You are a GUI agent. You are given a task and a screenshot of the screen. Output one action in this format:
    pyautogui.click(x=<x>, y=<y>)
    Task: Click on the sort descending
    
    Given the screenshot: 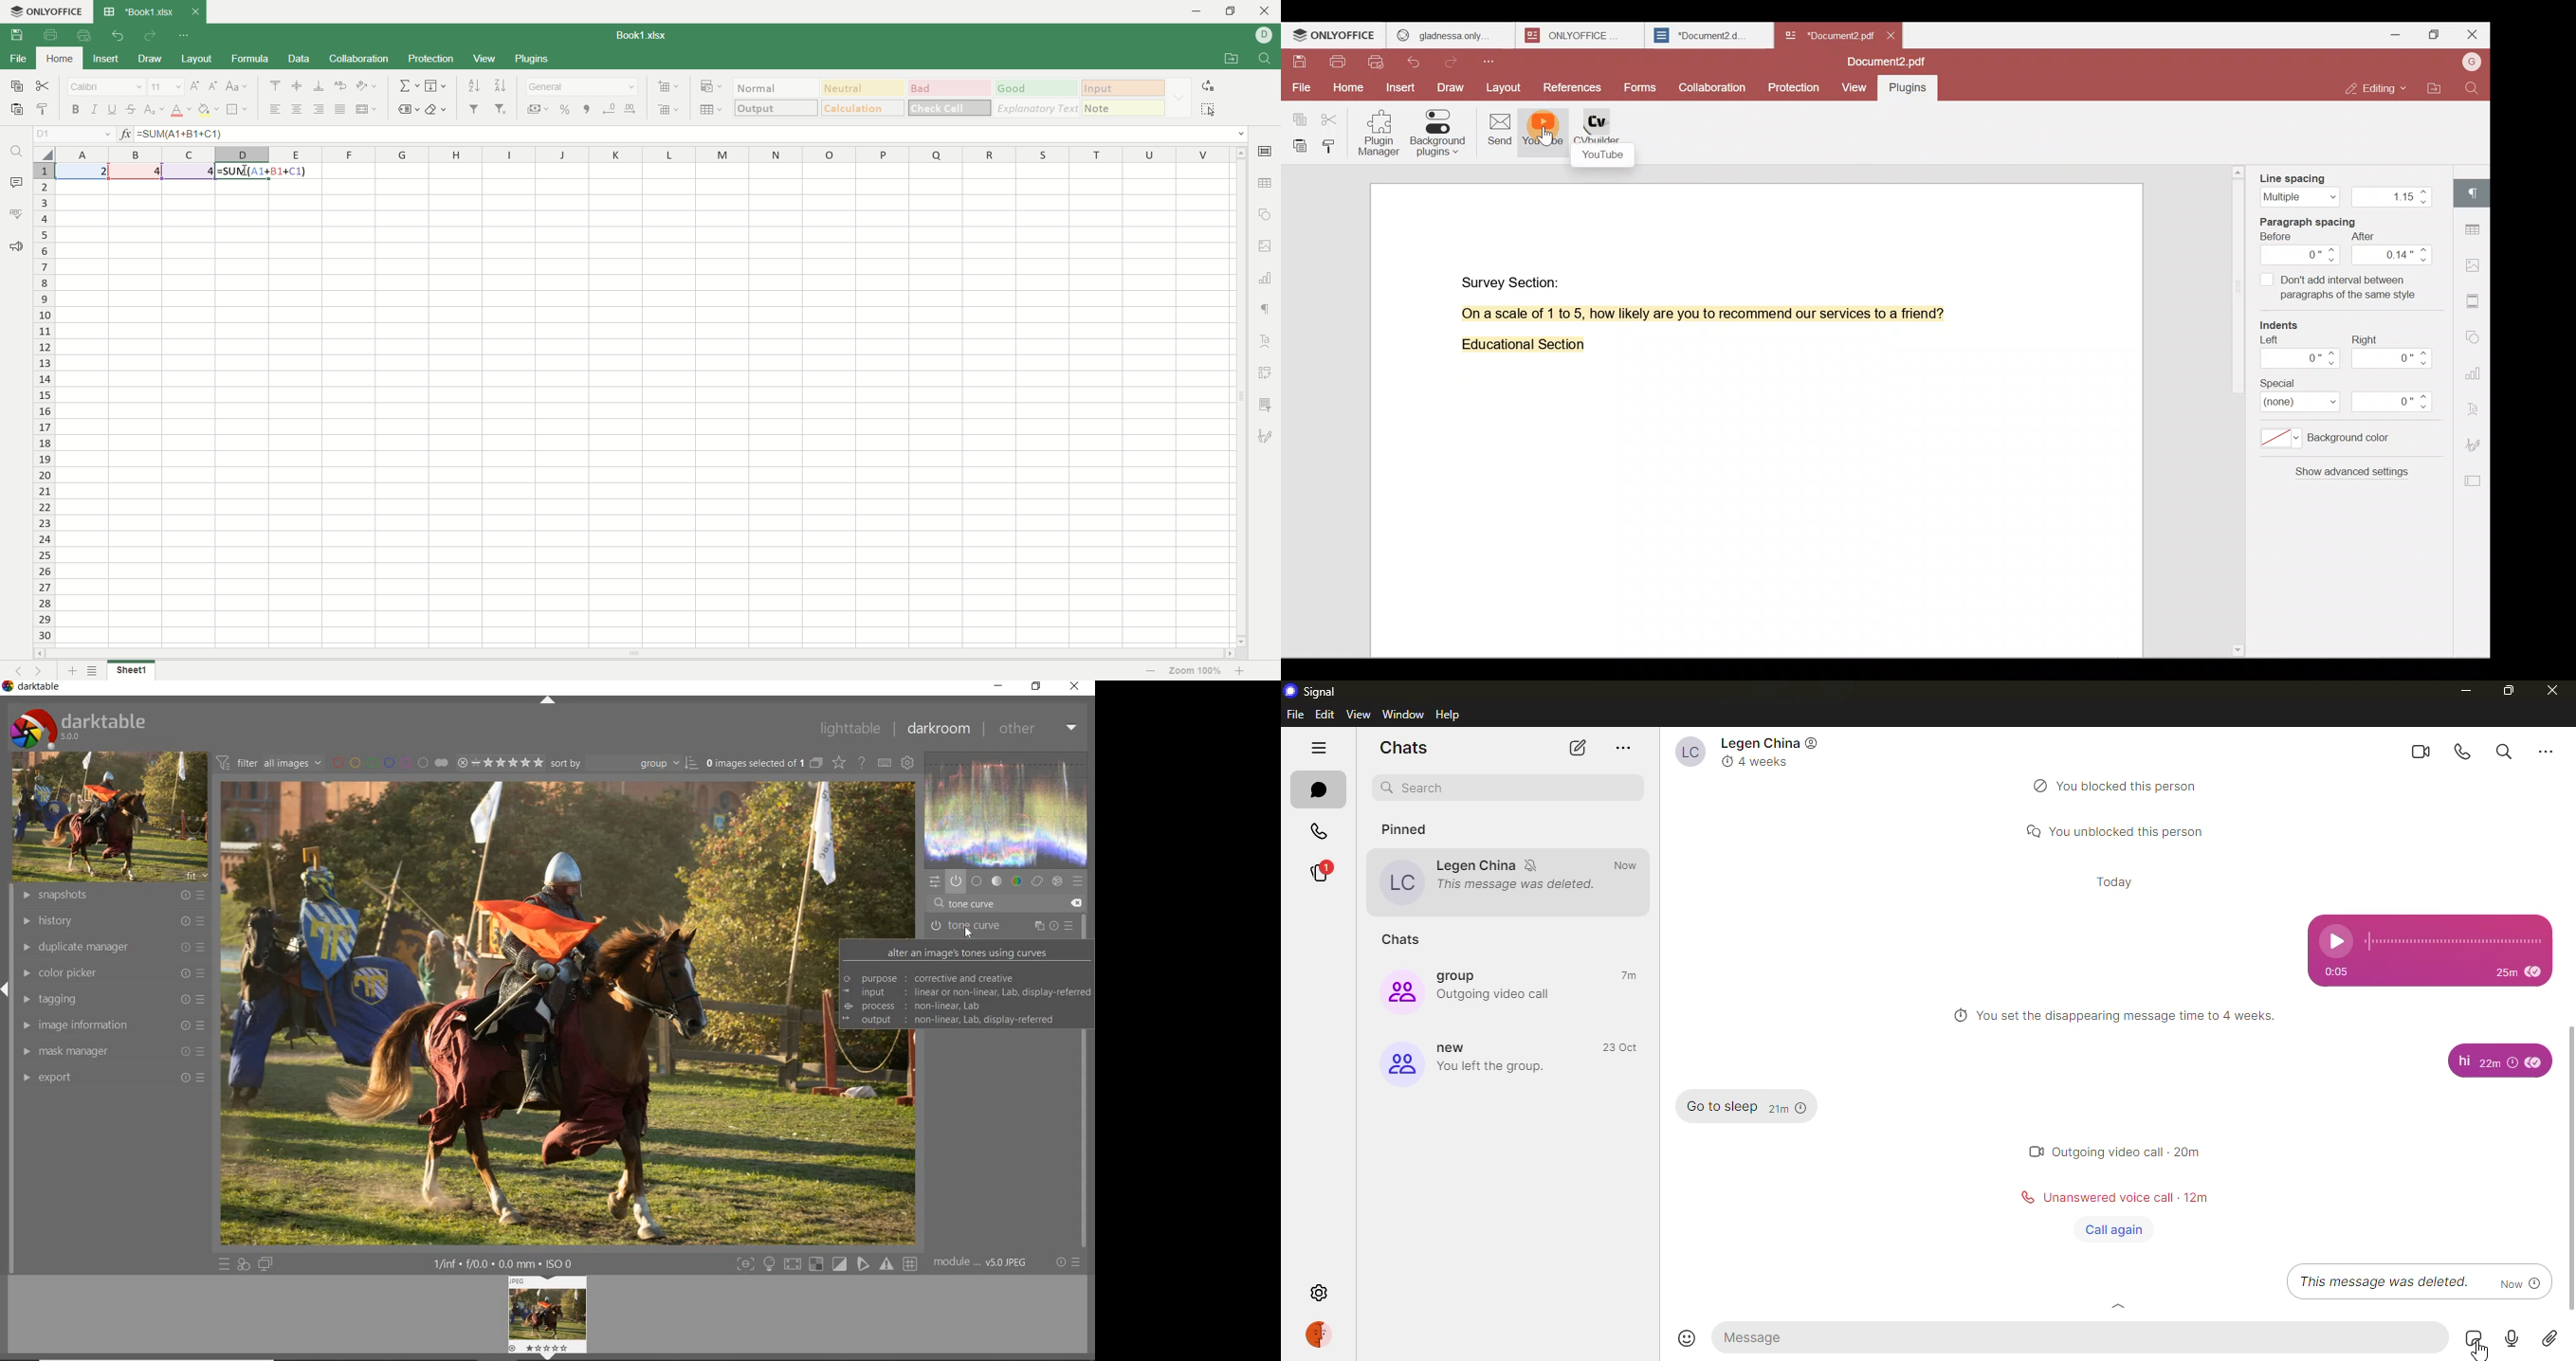 What is the action you would take?
    pyautogui.click(x=500, y=85)
    